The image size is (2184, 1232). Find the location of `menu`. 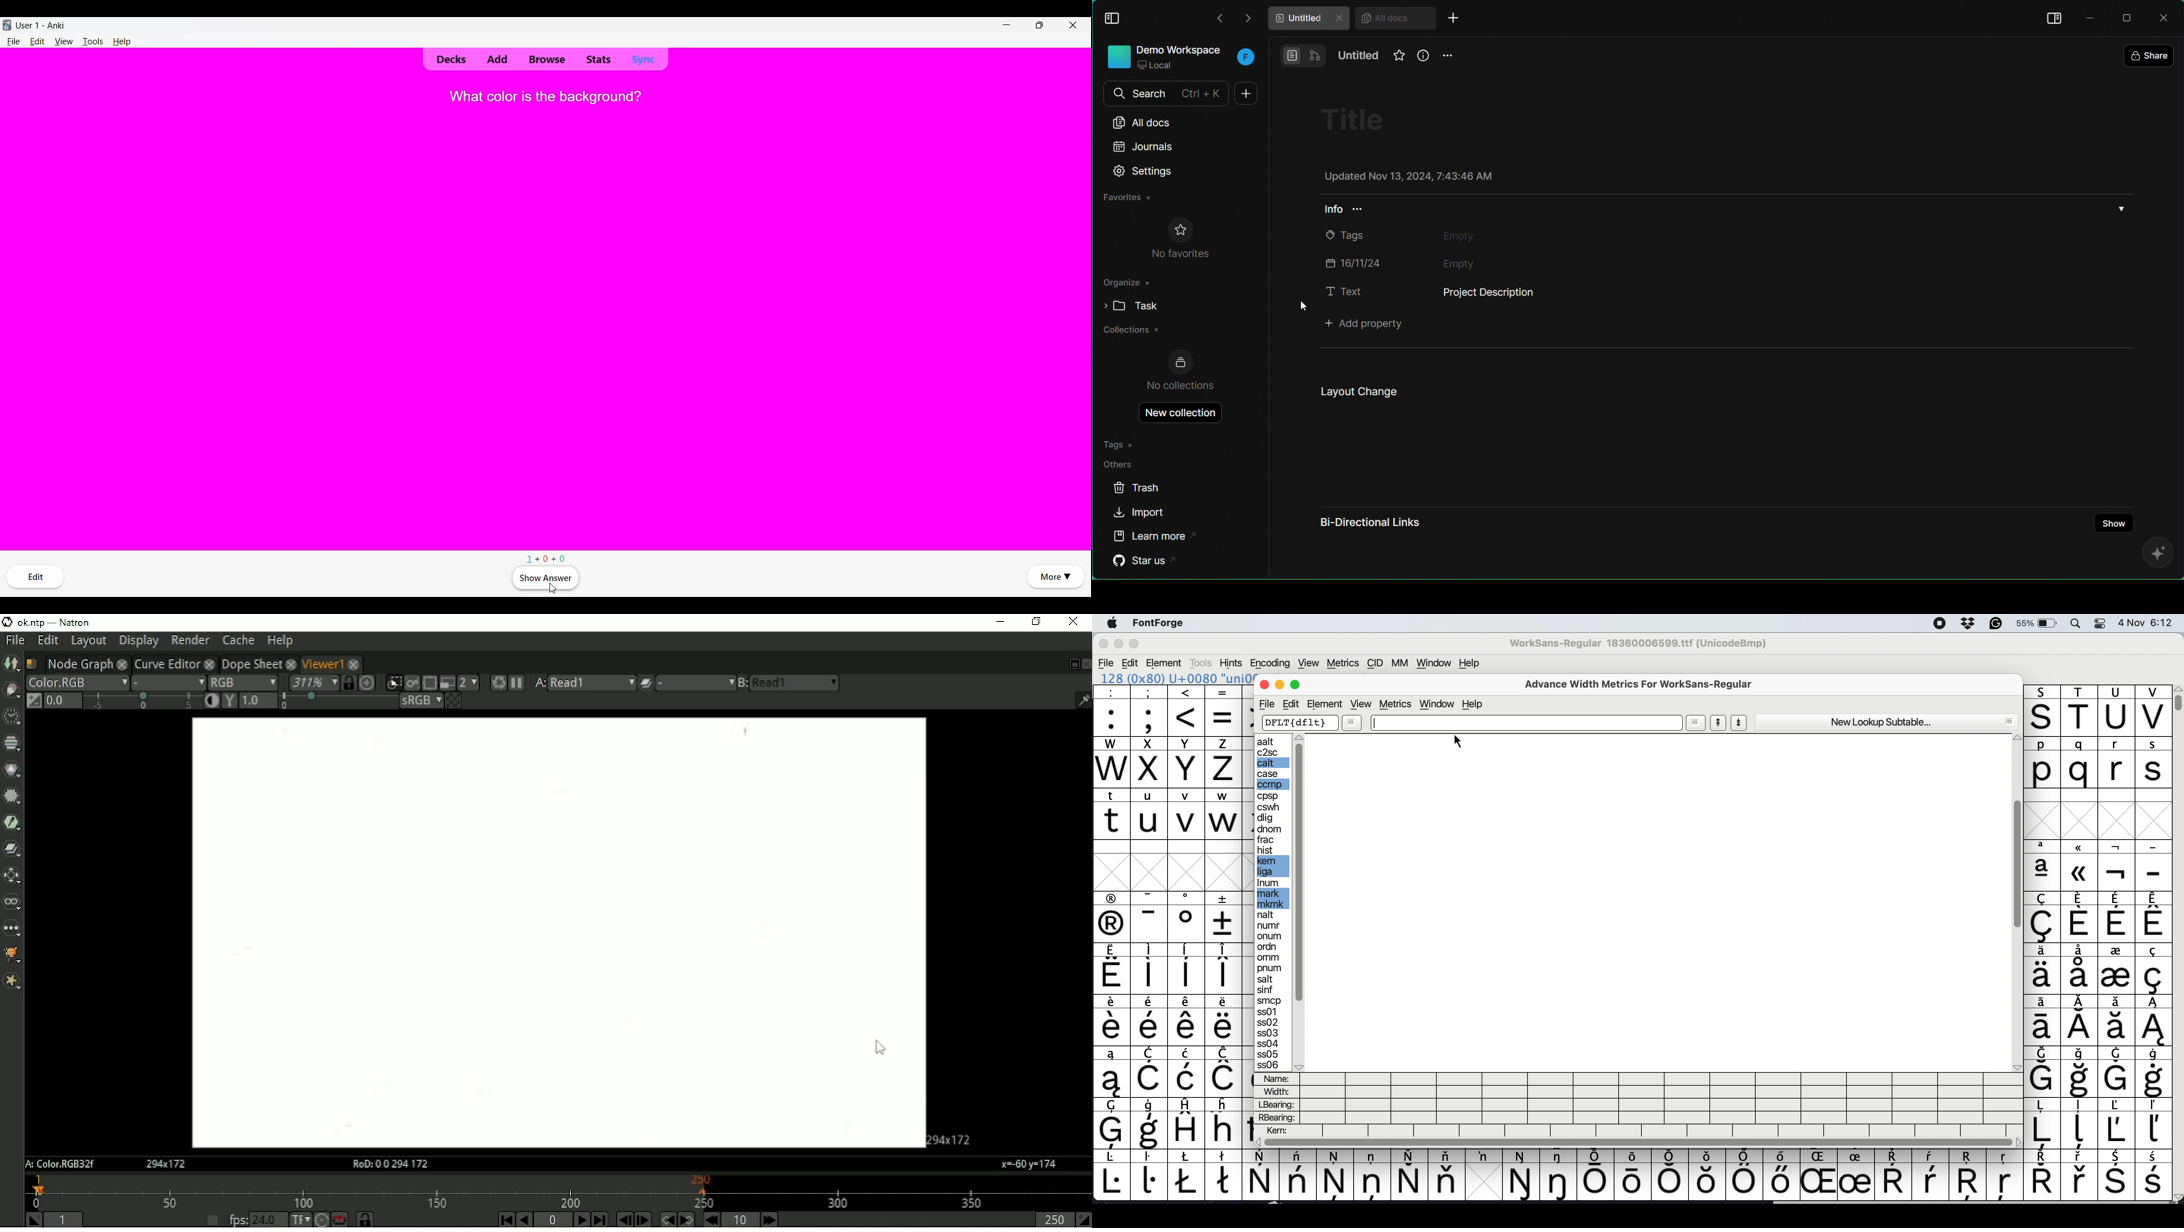

menu is located at coordinates (1448, 56).